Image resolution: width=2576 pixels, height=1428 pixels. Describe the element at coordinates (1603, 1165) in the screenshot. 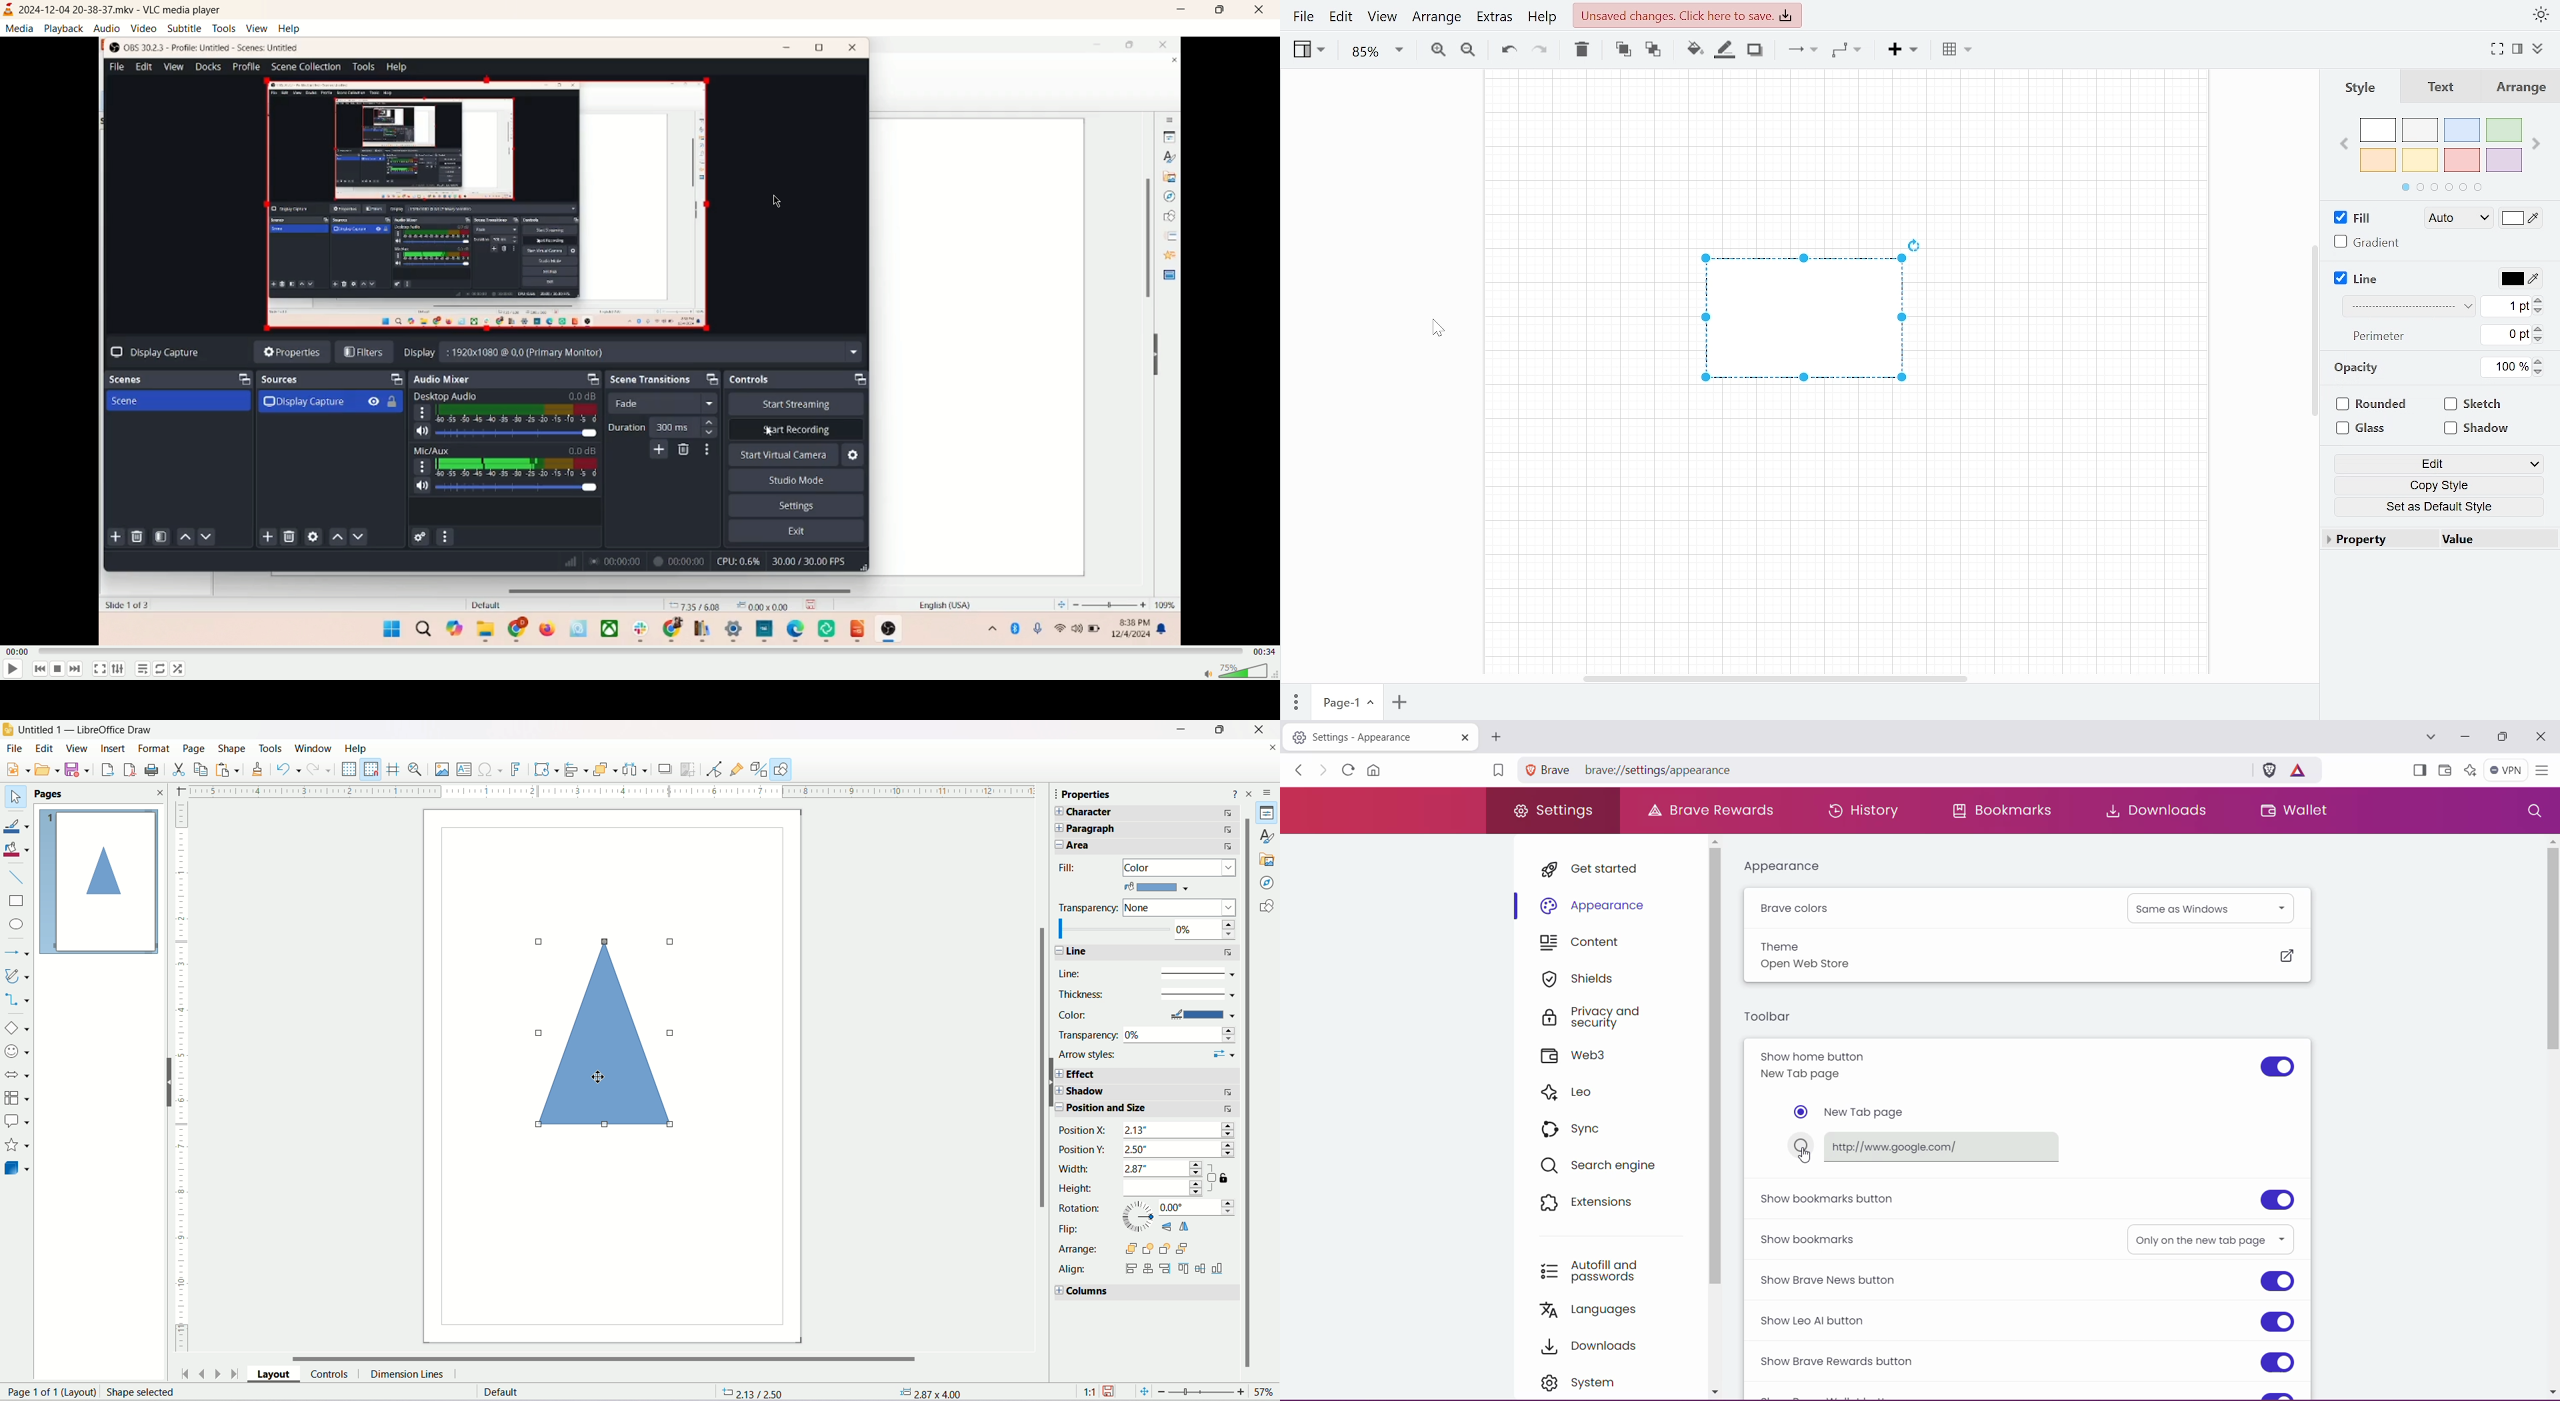

I see `Search engine` at that location.